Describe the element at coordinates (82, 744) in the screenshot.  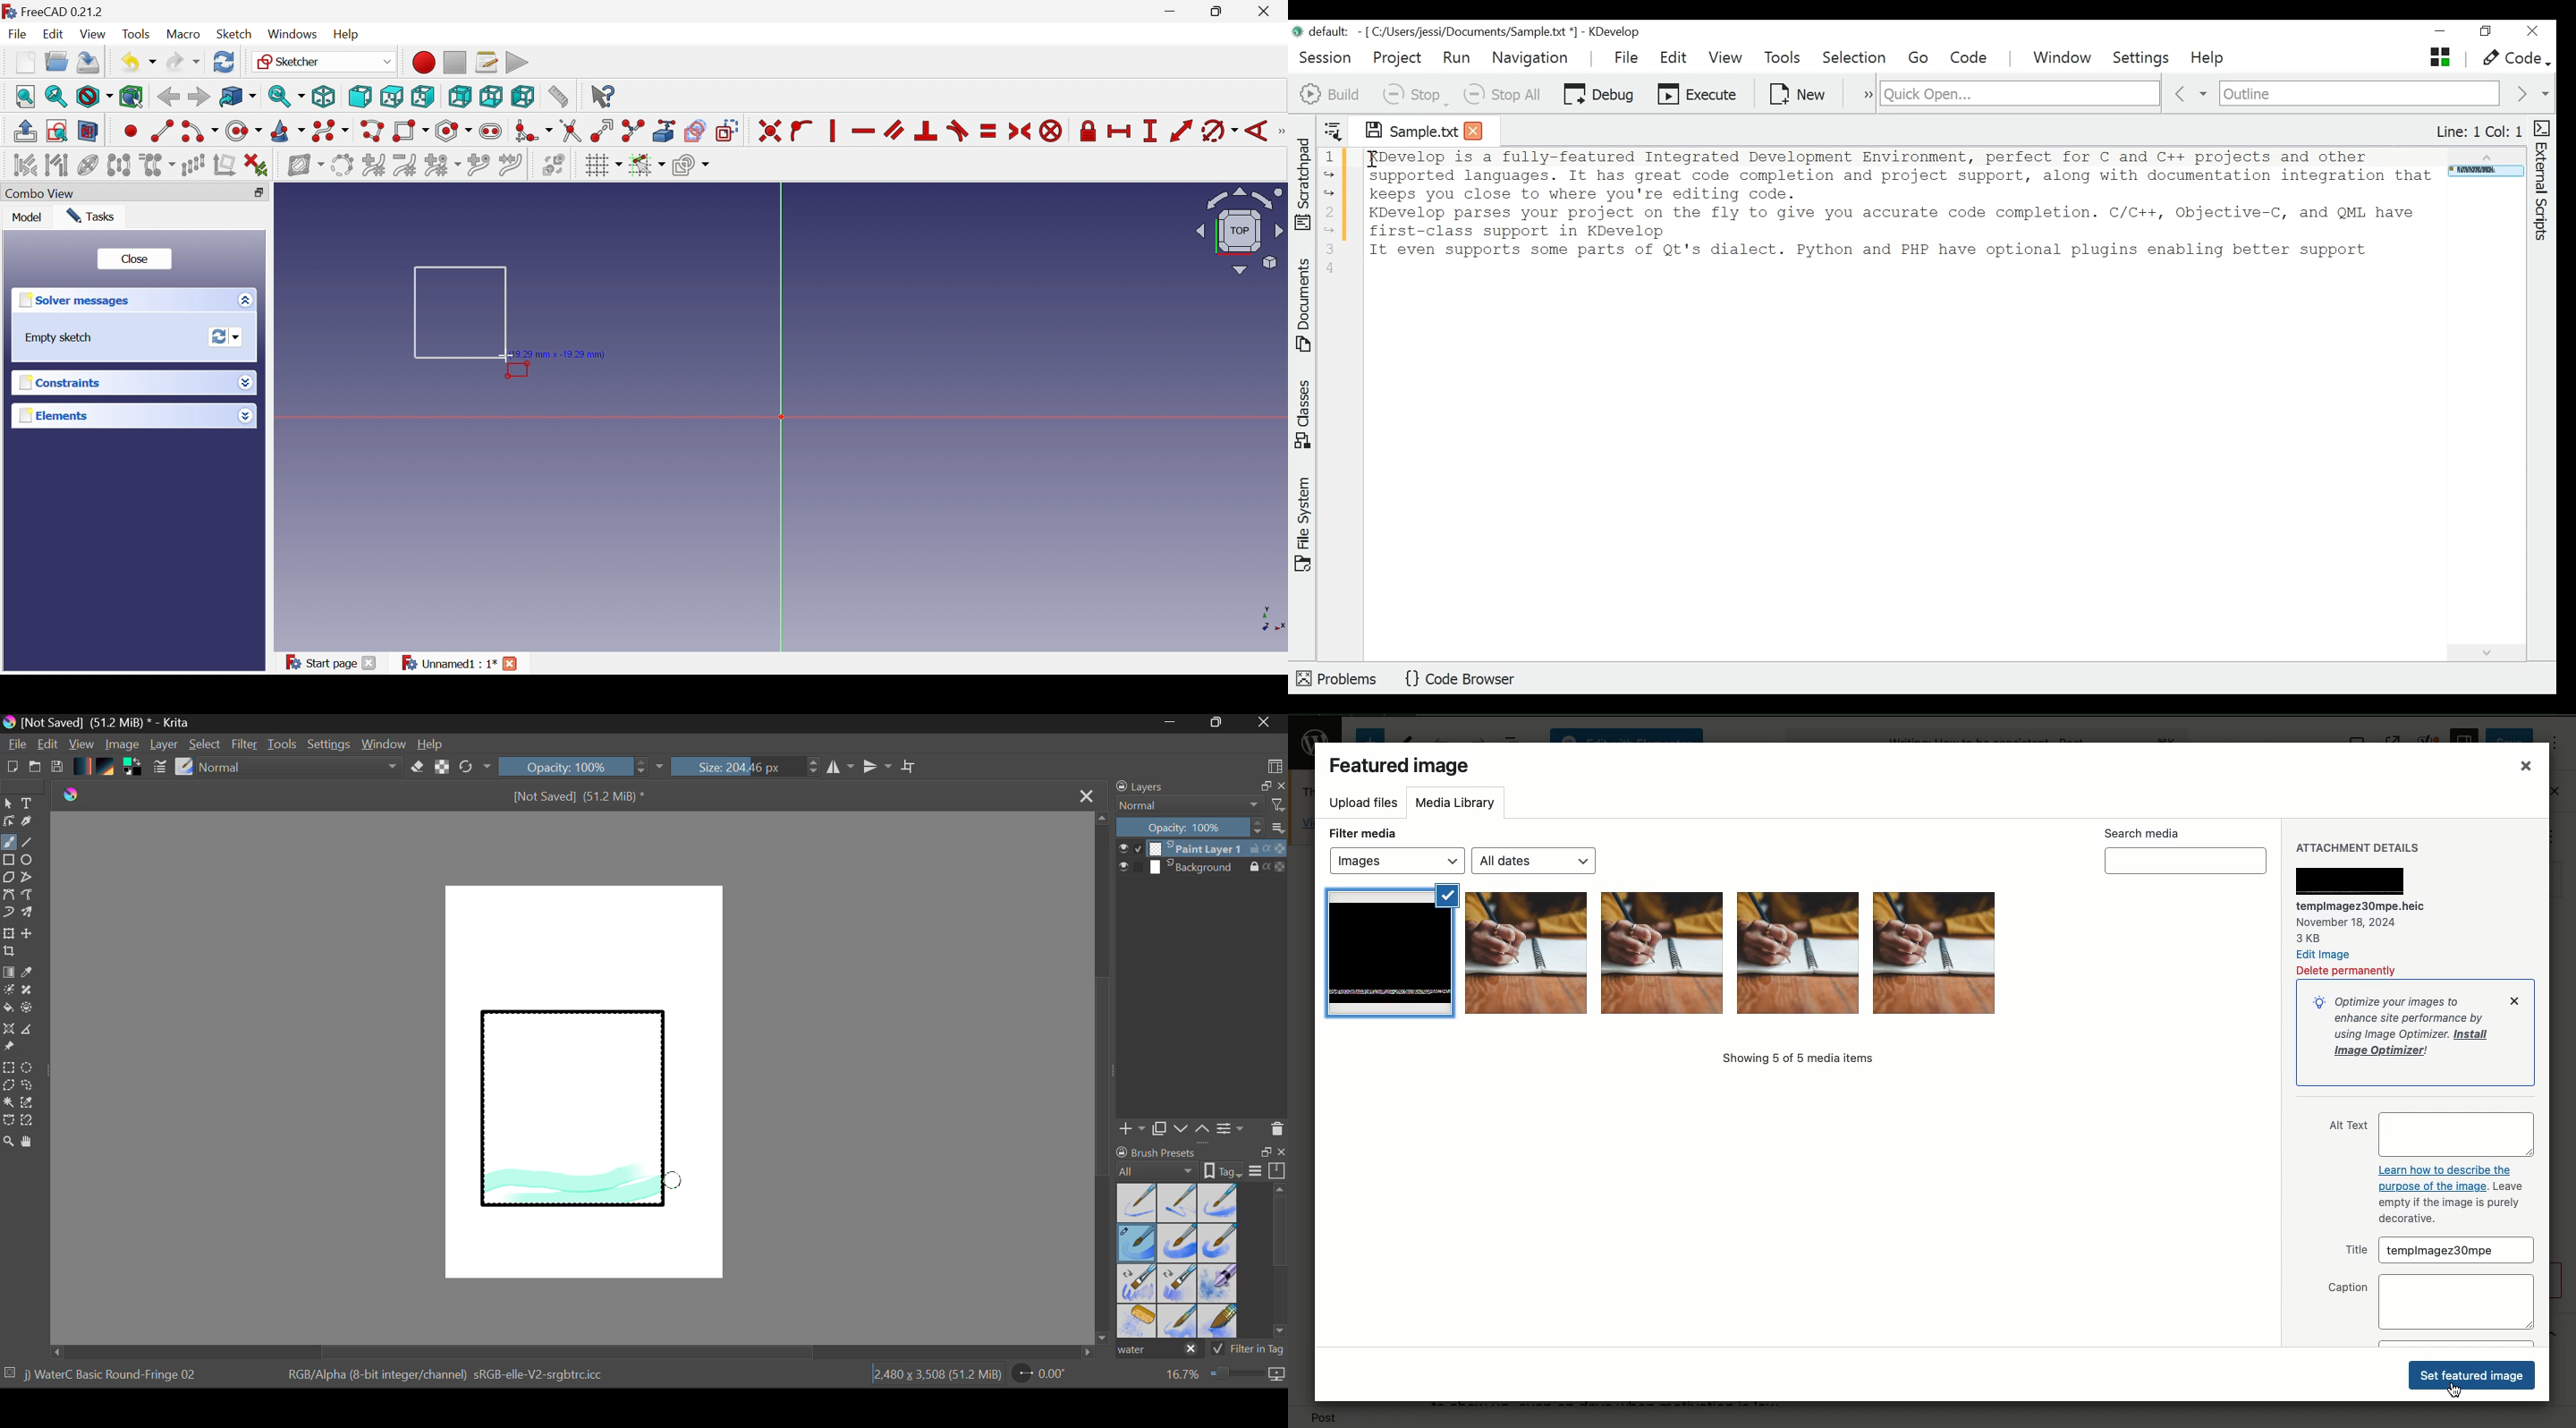
I see `View` at that location.